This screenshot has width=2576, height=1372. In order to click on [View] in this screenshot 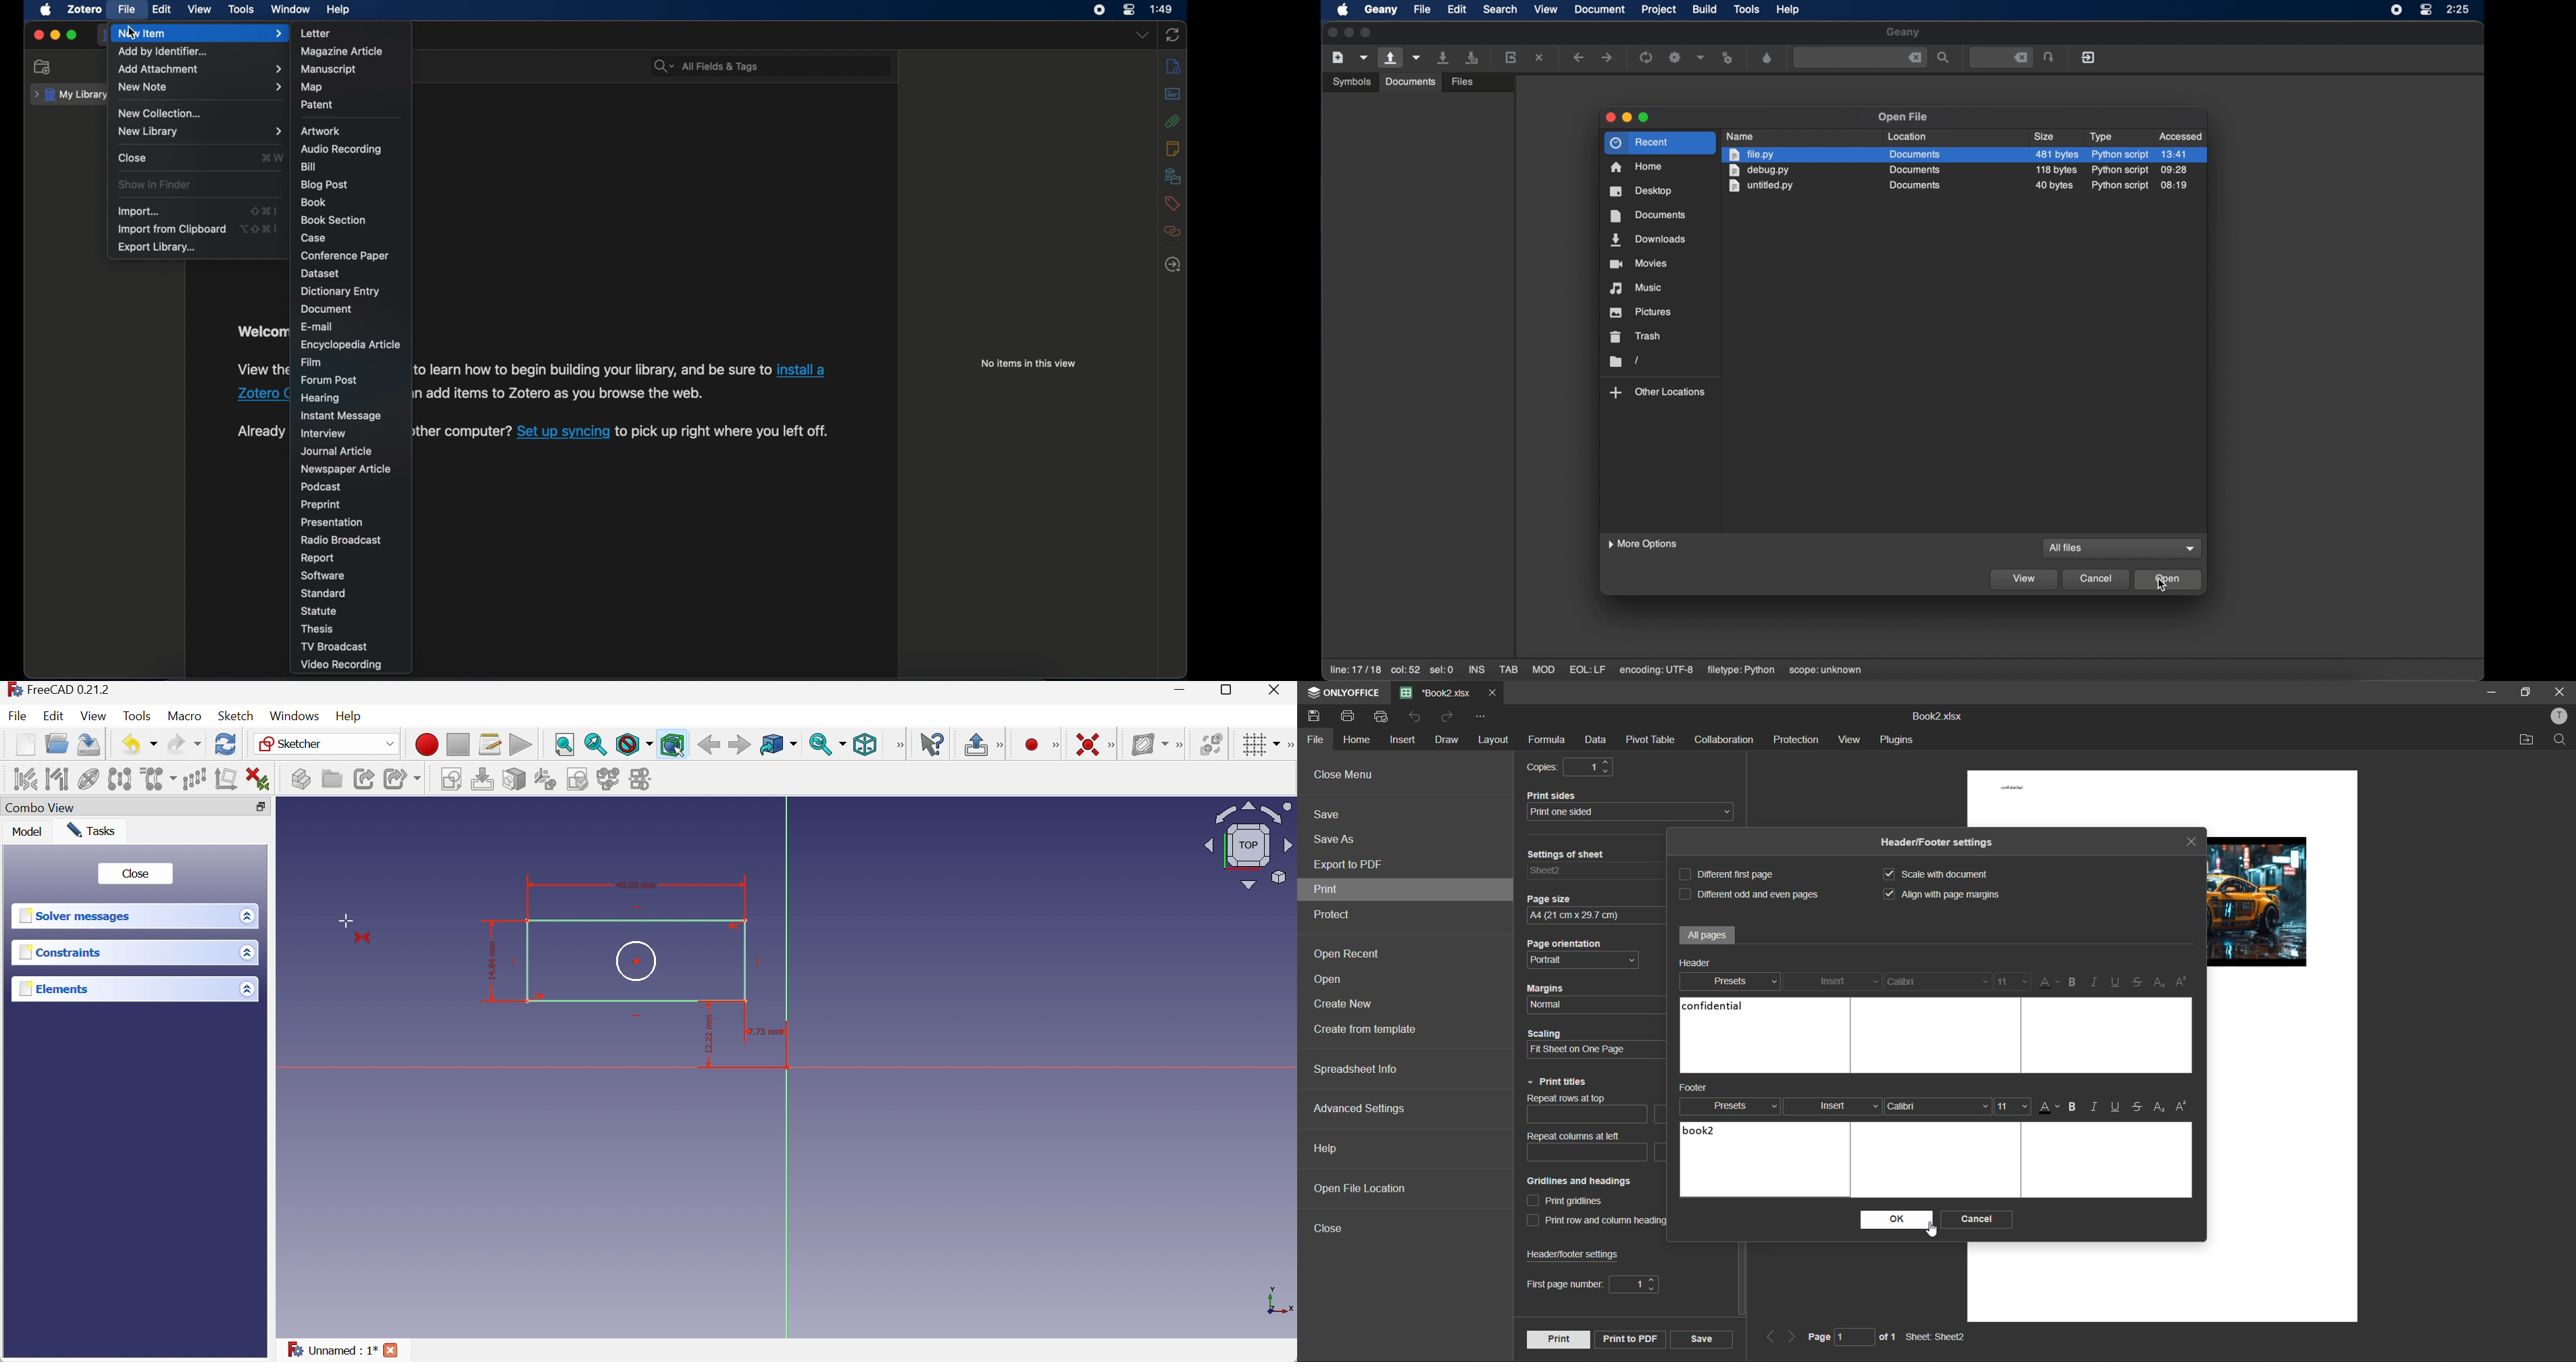, I will do `click(897, 745)`.